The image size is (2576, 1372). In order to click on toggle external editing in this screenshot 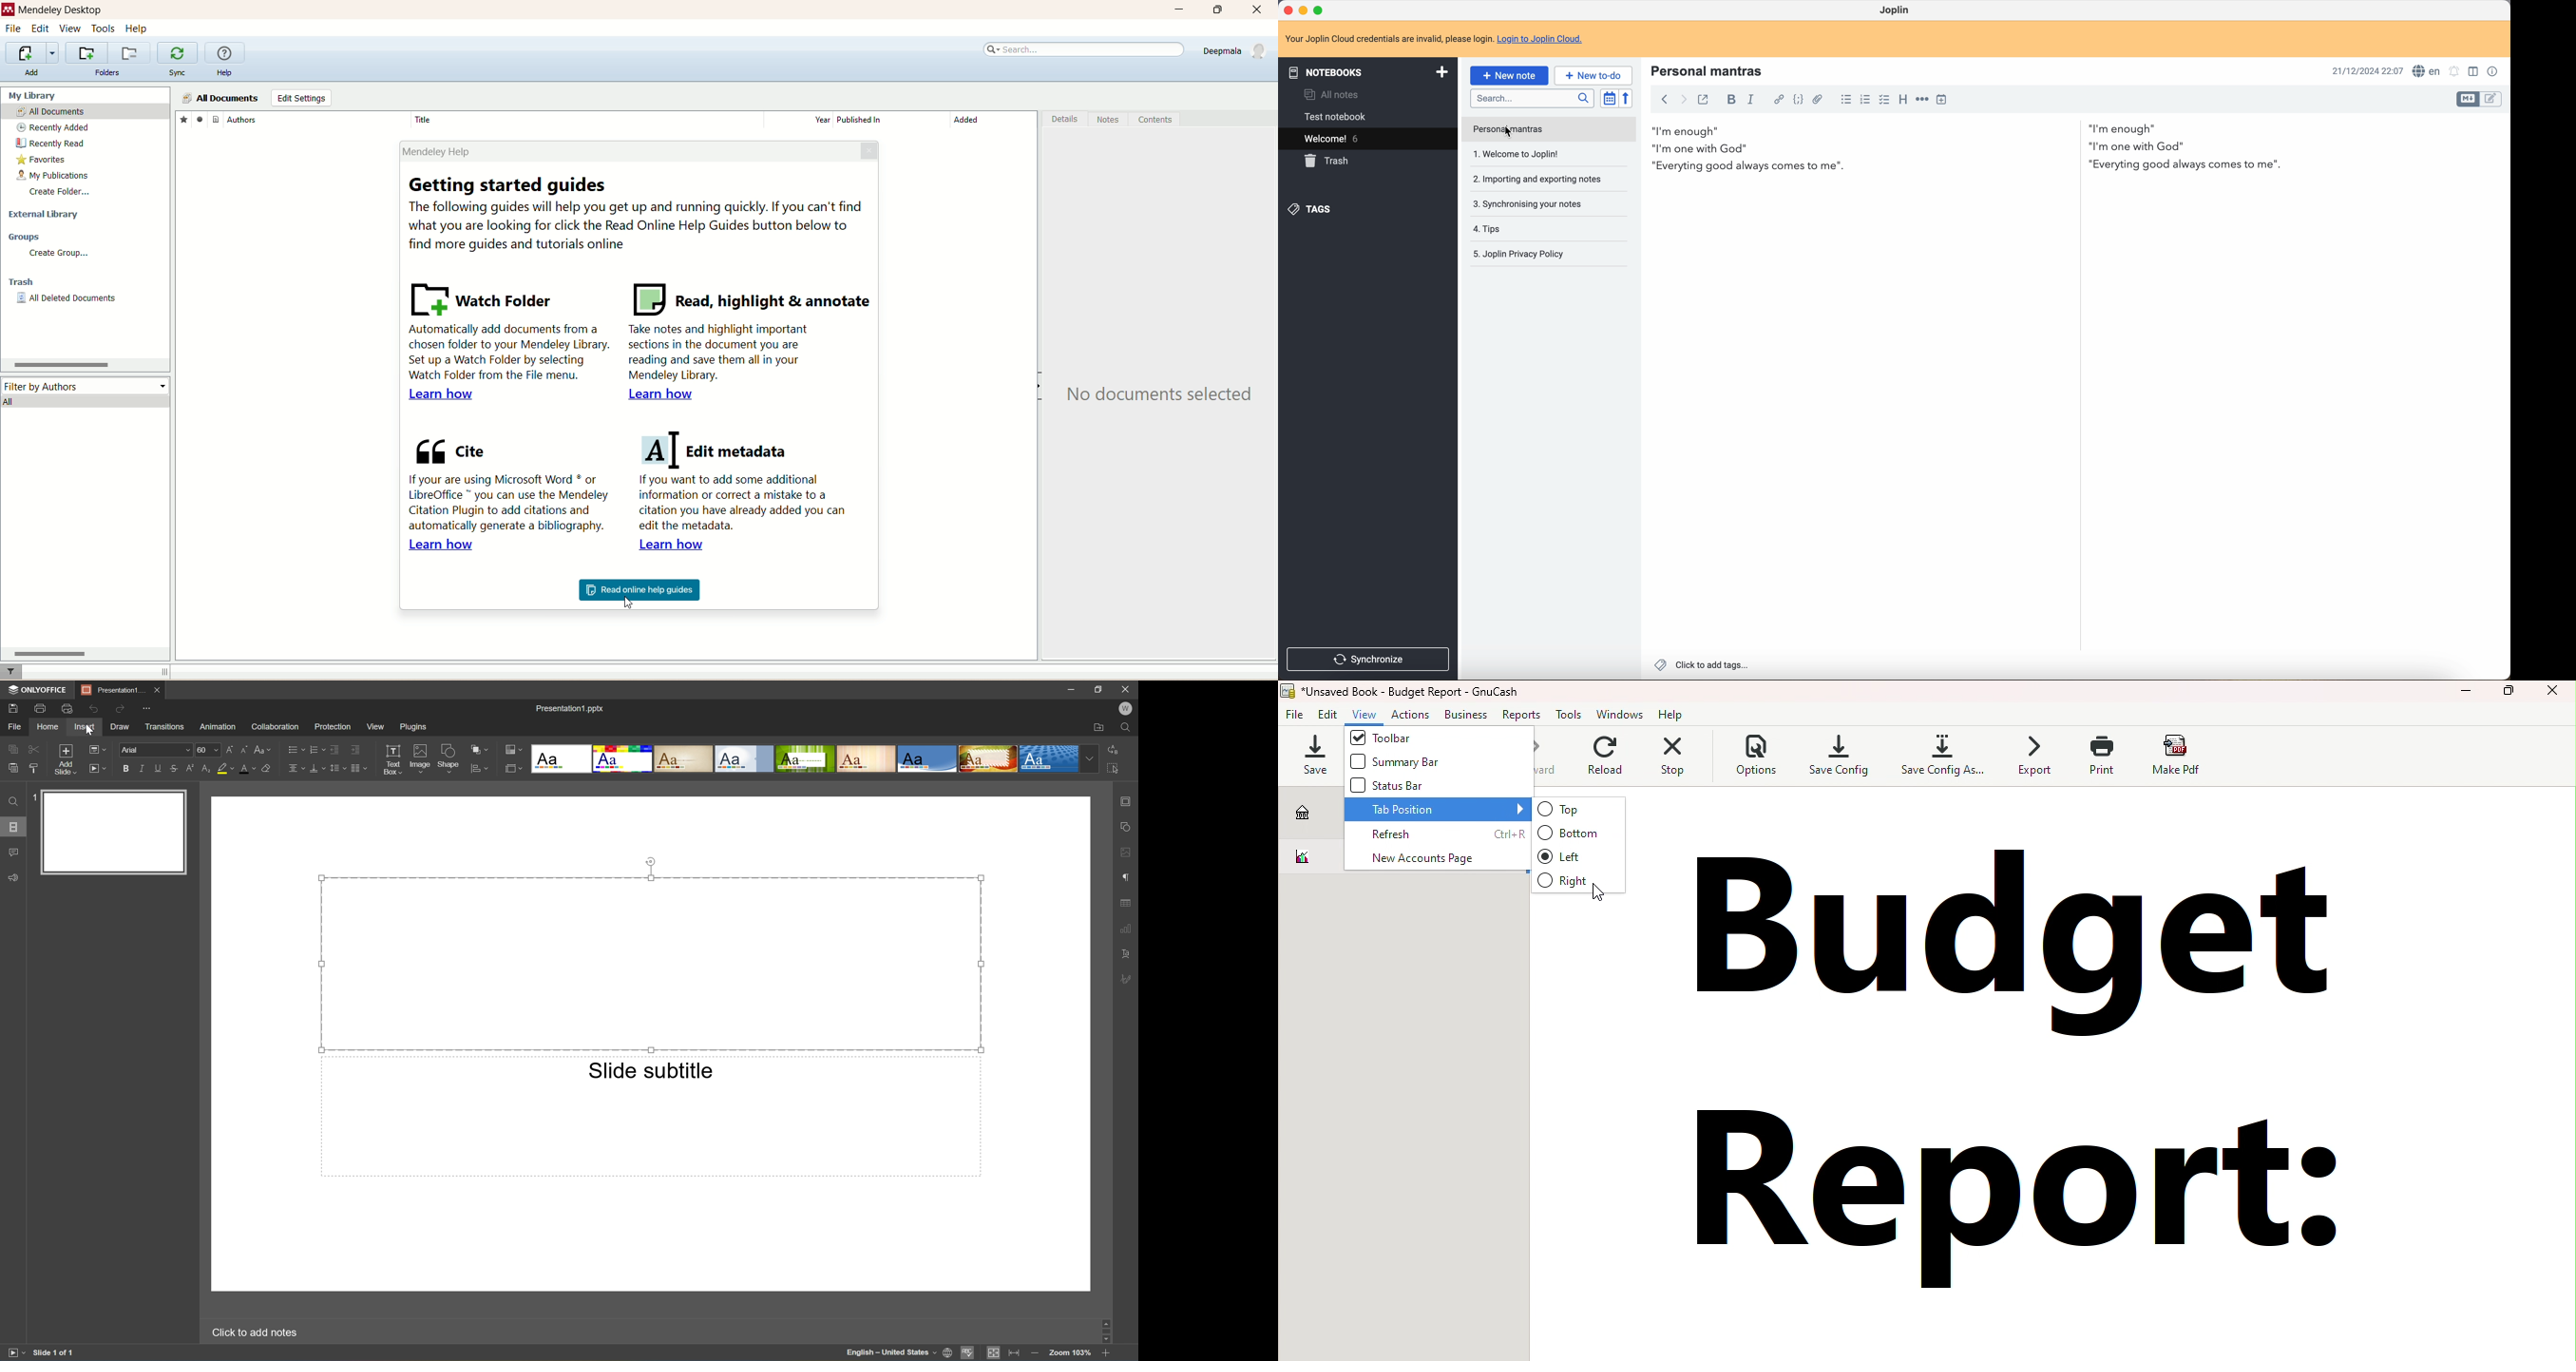, I will do `click(1704, 101)`.